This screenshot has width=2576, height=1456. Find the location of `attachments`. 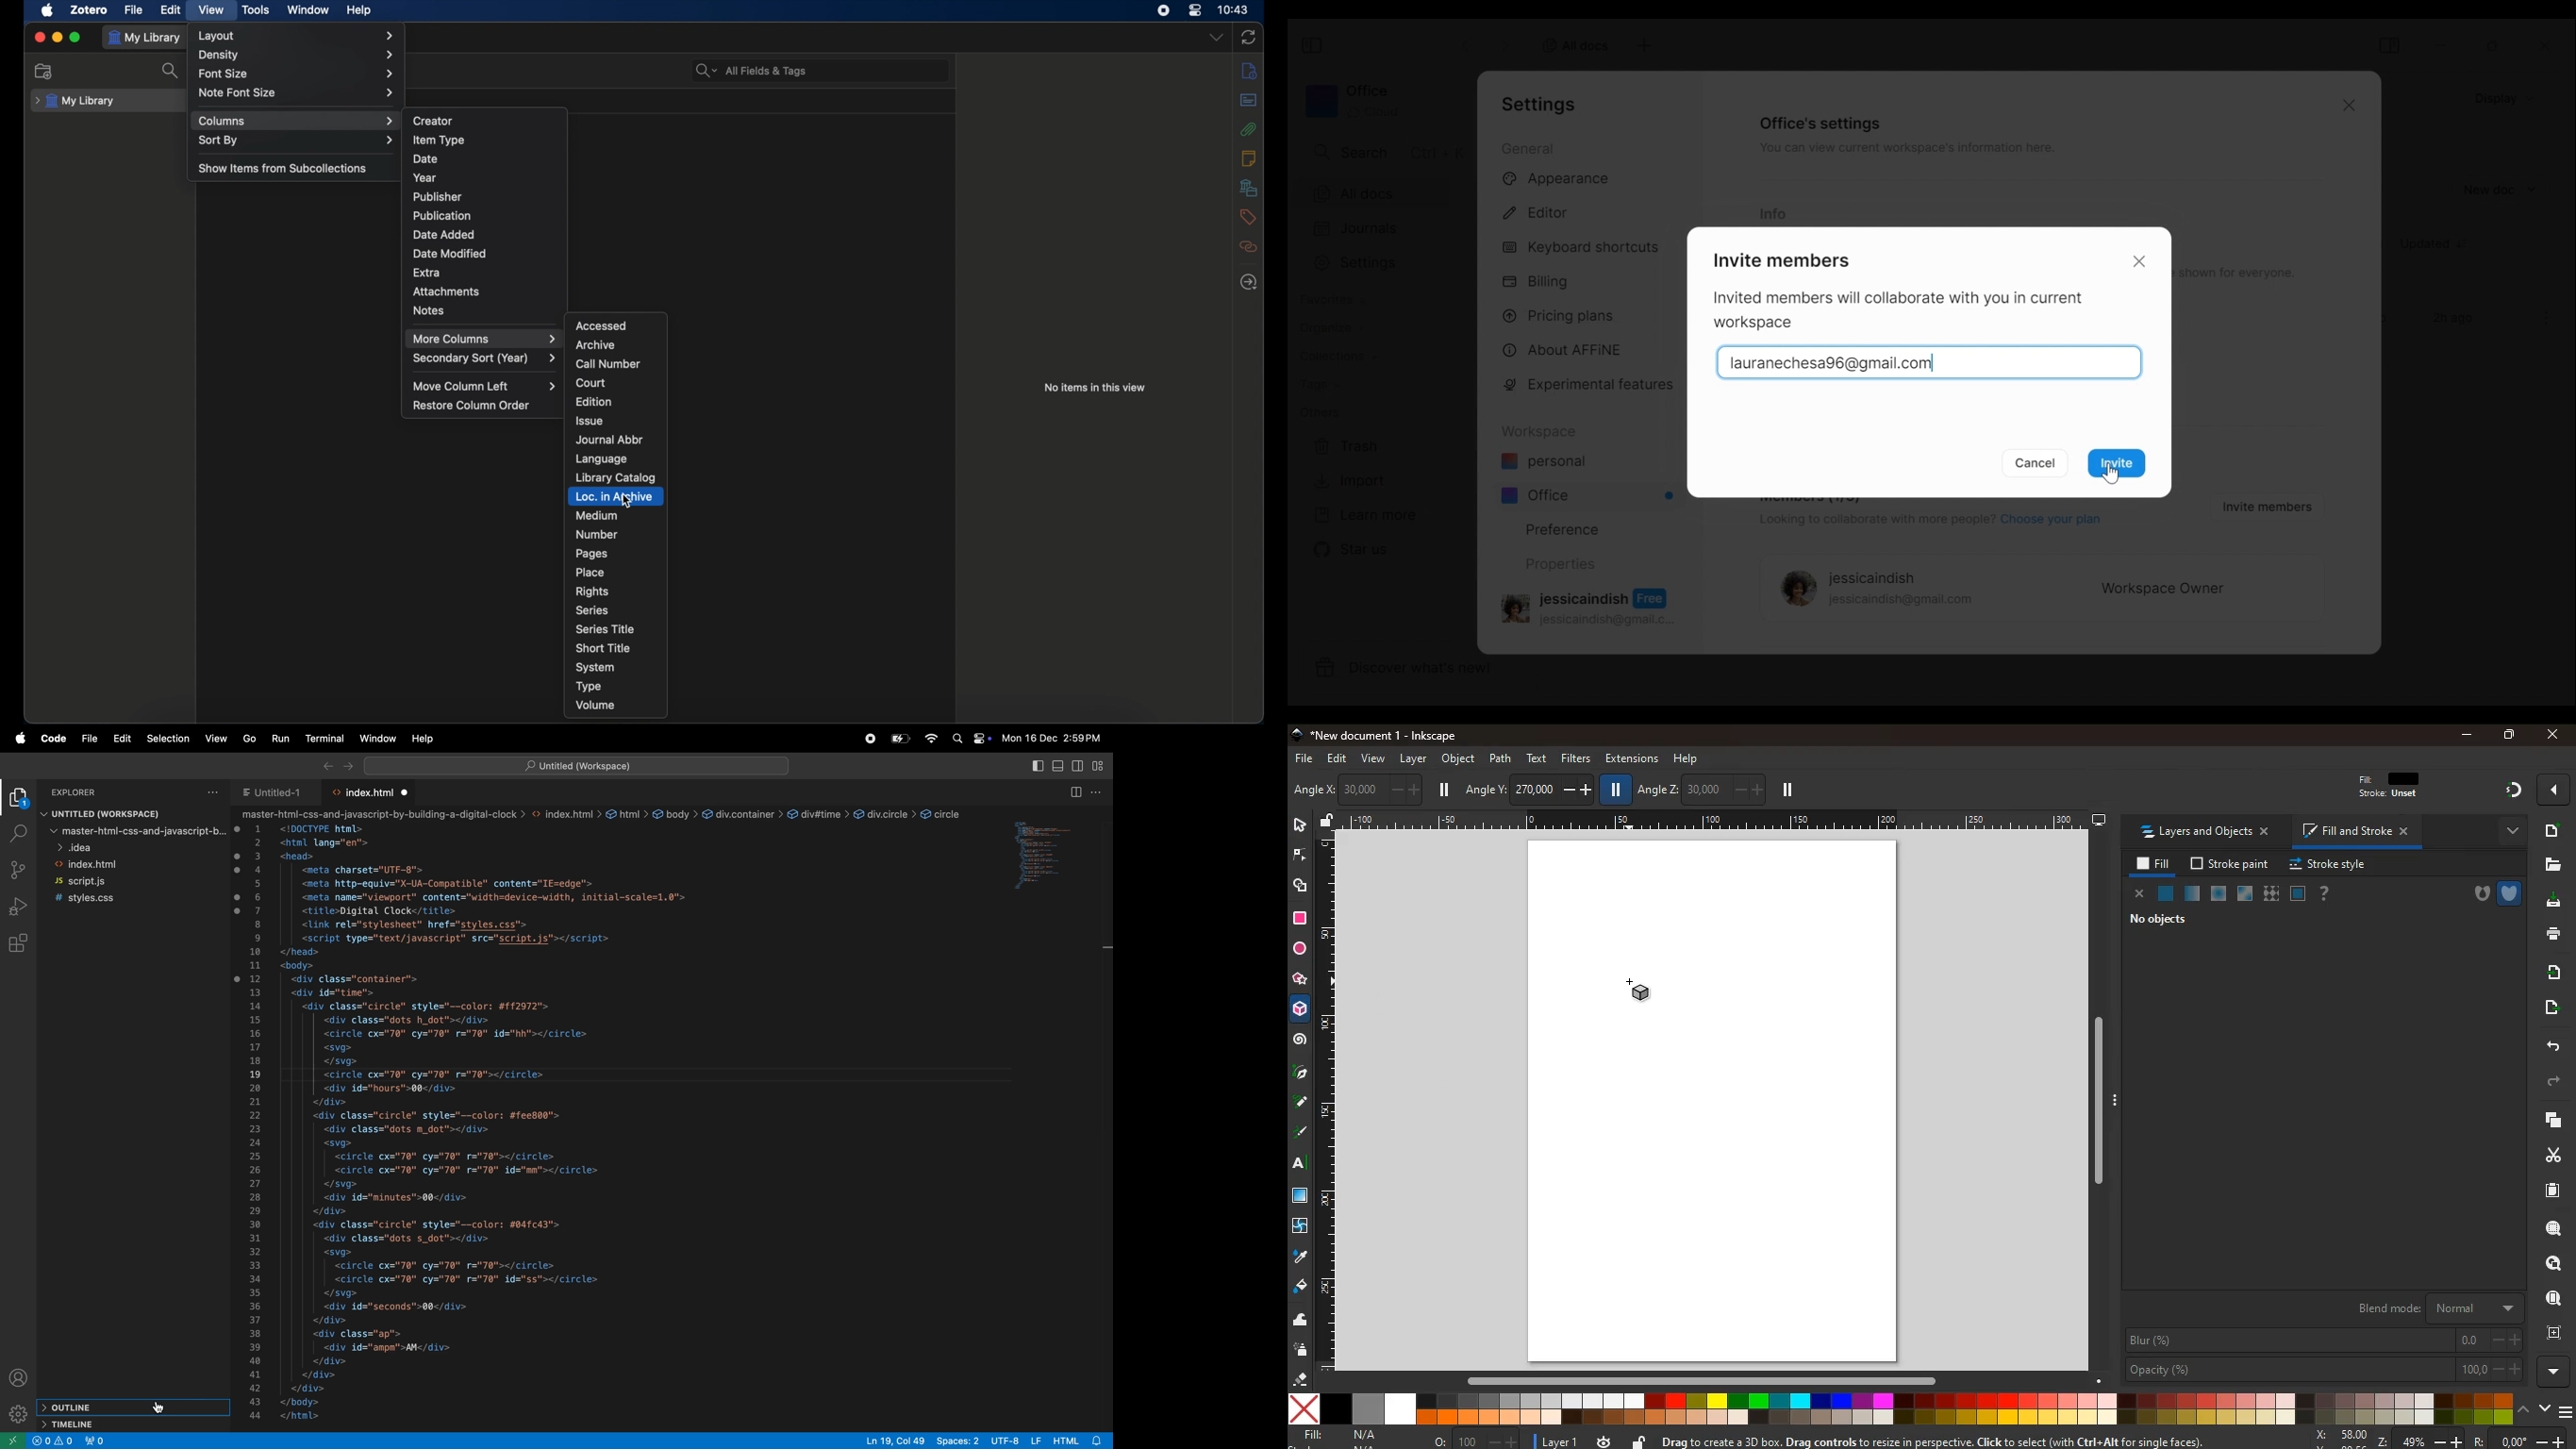

attachments is located at coordinates (447, 292).